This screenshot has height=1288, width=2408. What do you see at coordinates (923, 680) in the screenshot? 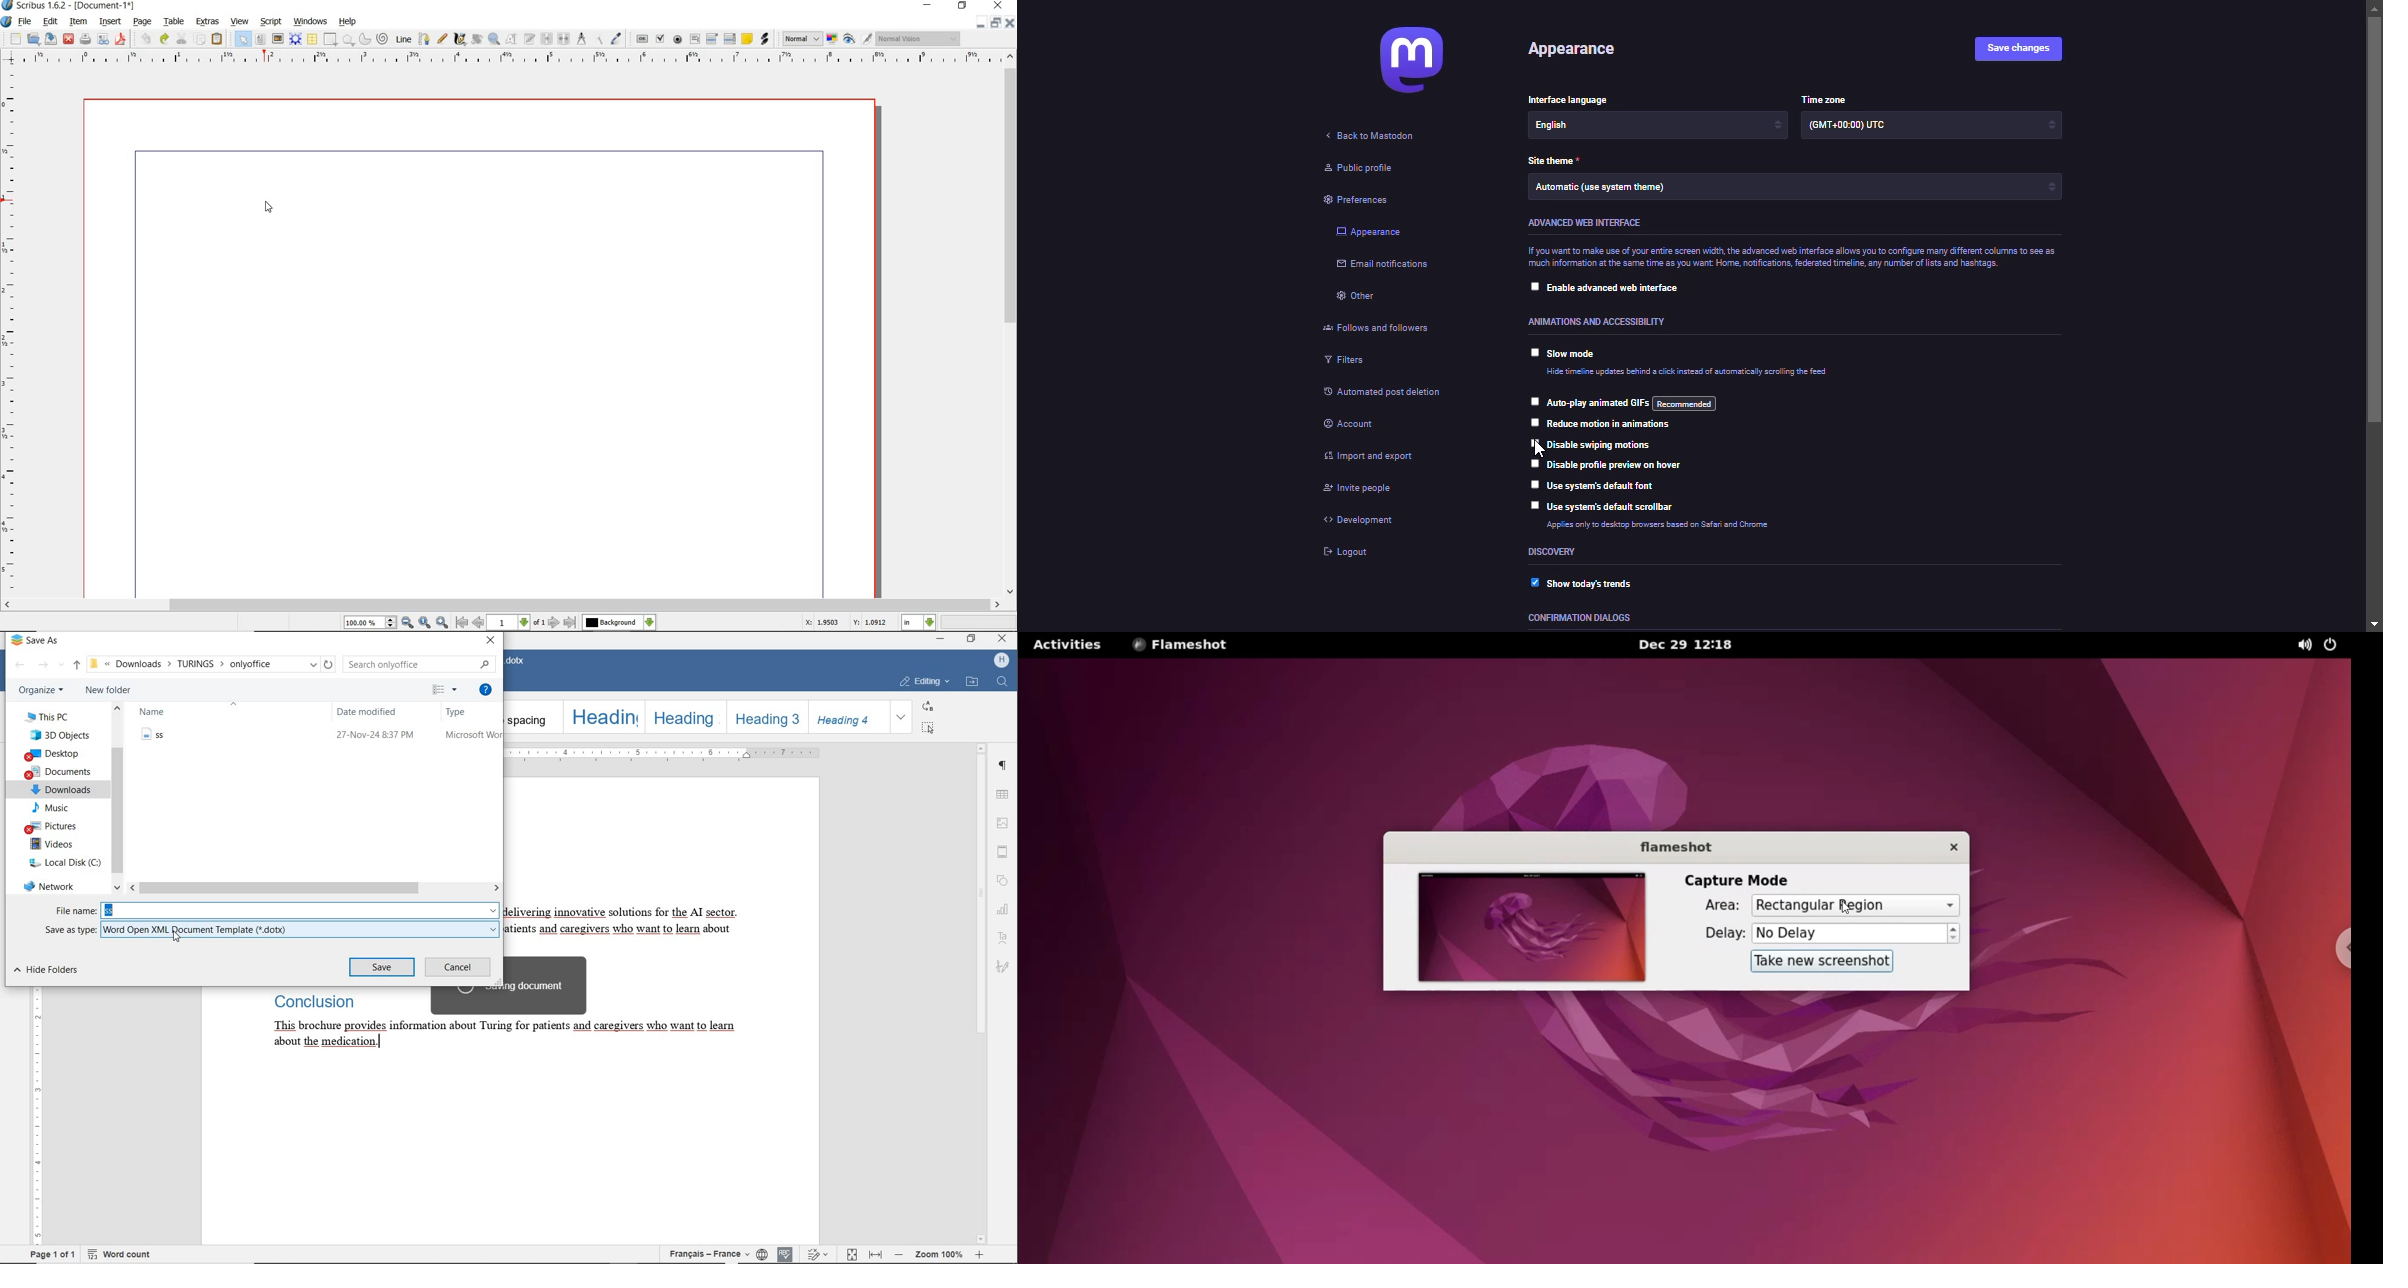
I see `EDITING` at bounding box center [923, 680].